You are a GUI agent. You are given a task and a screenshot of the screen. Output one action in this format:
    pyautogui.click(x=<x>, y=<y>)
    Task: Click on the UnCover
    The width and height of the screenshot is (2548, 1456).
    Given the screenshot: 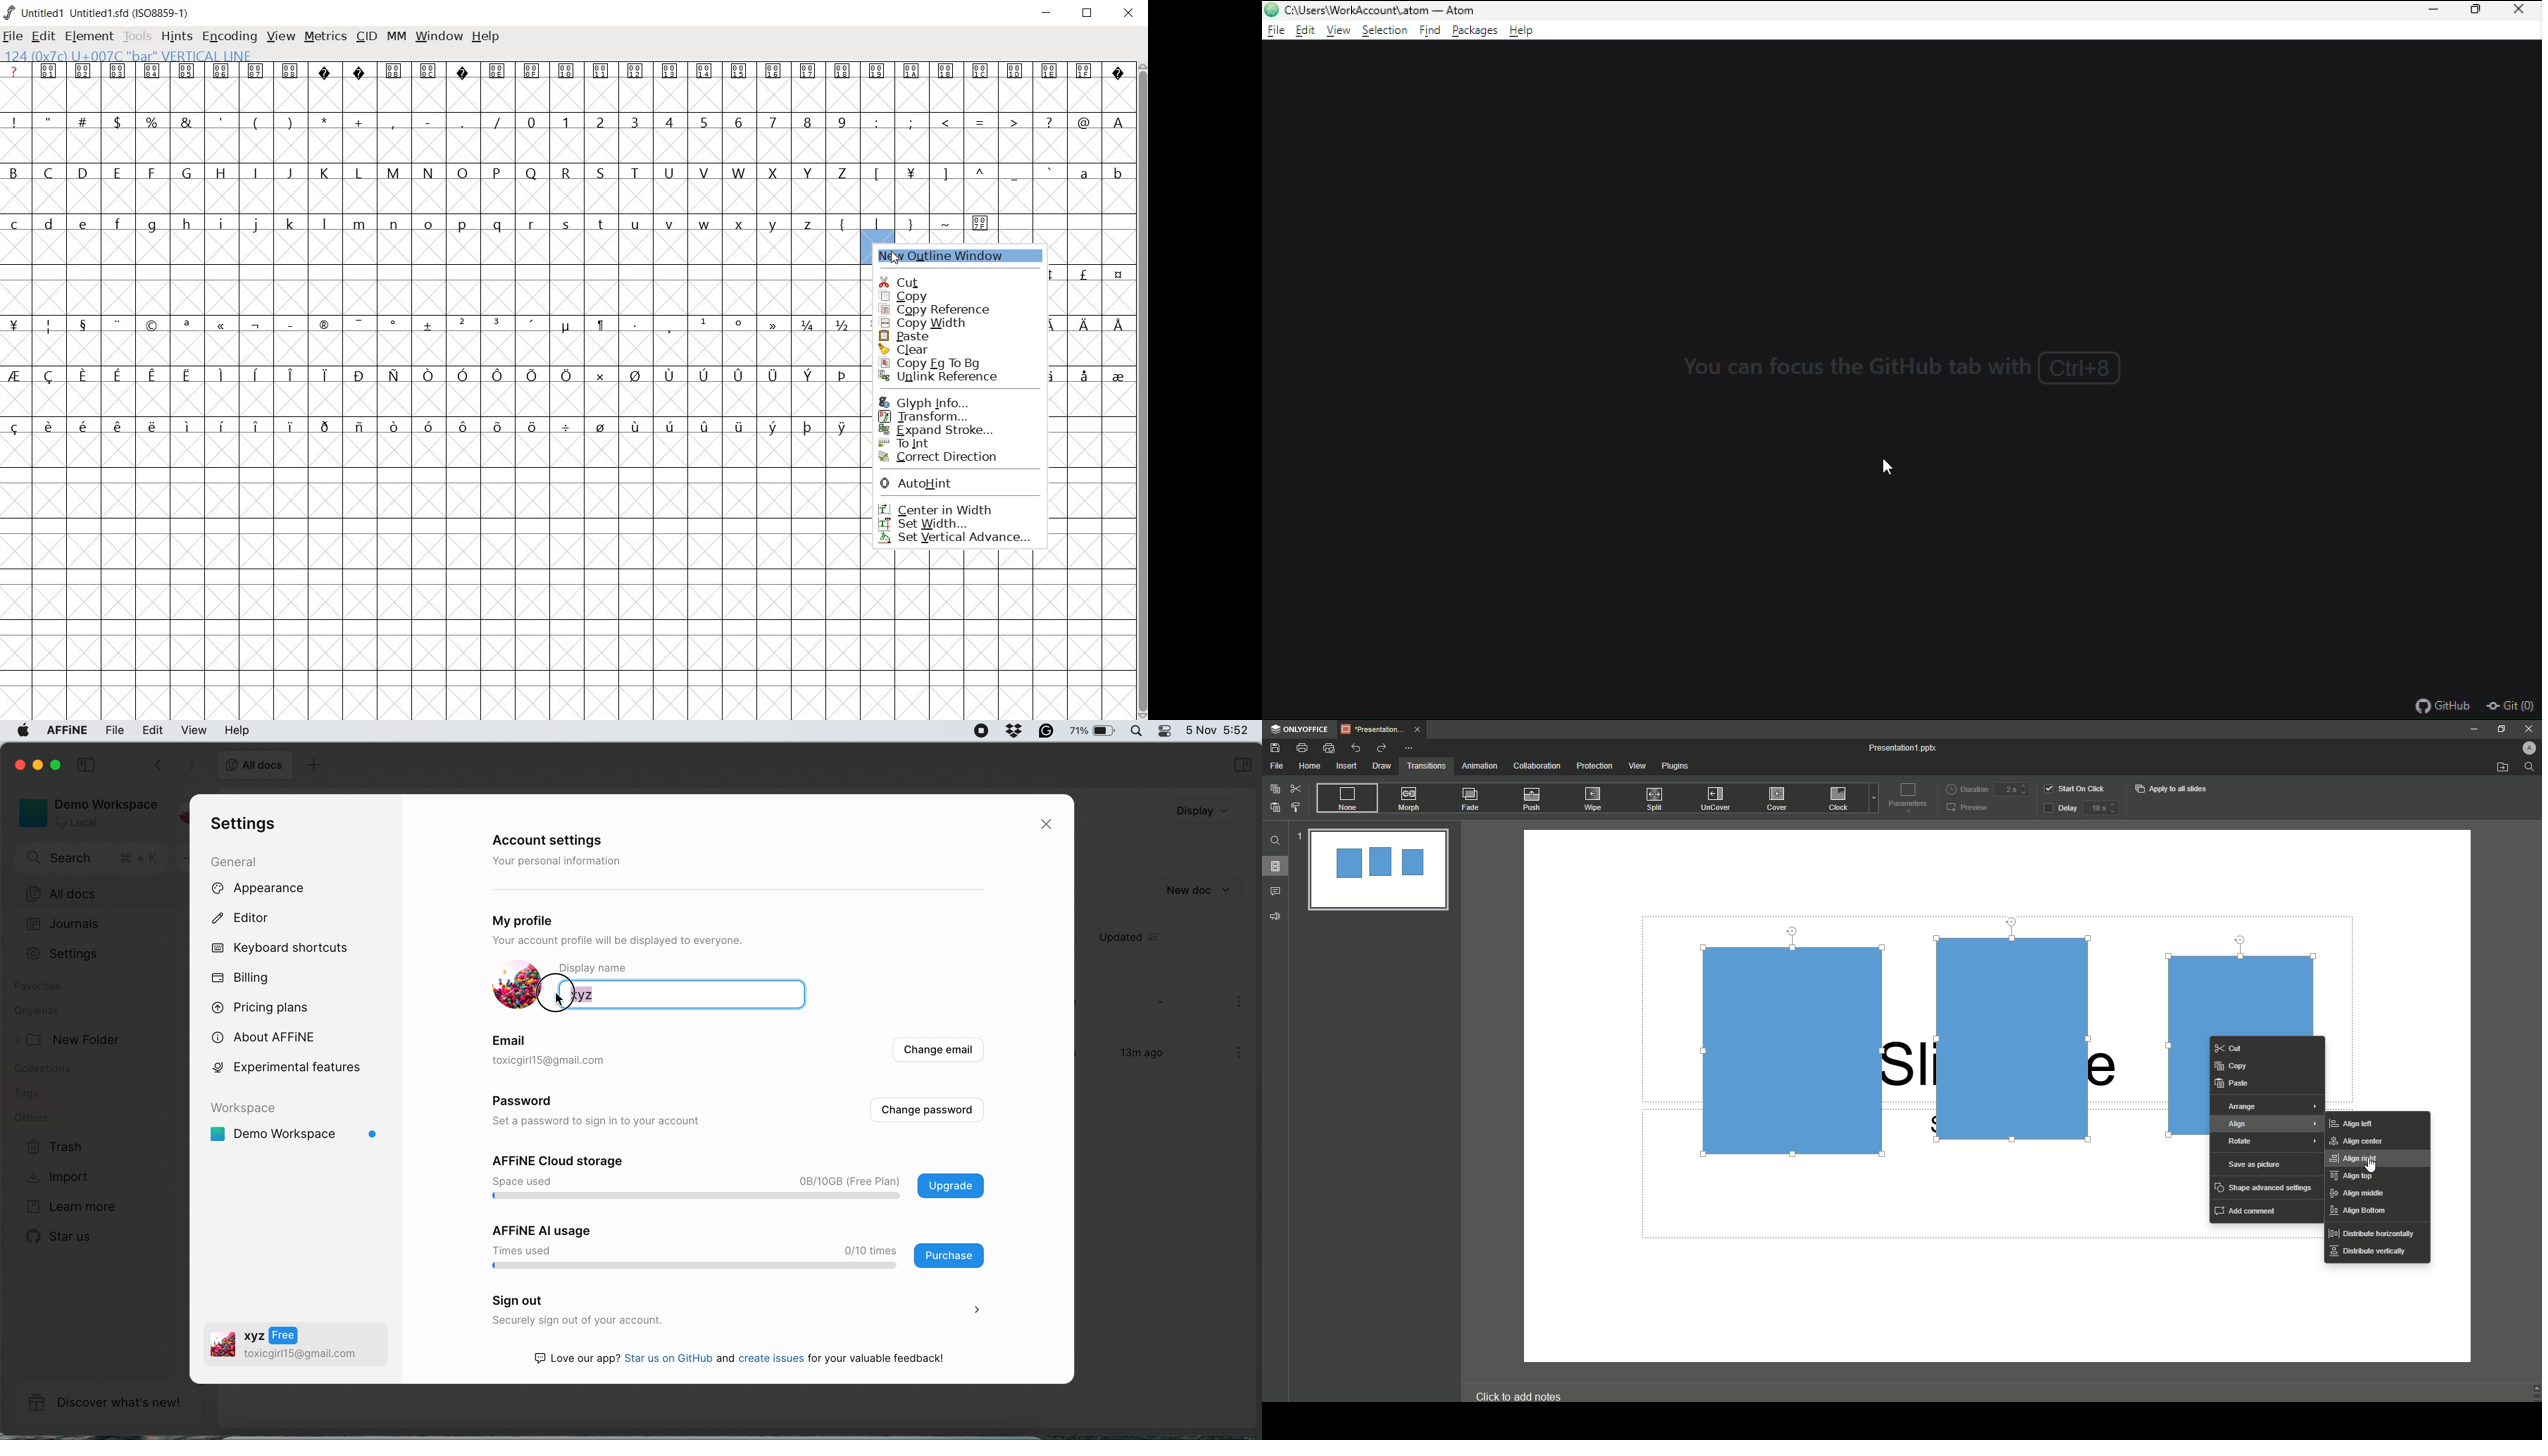 What is the action you would take?
    pyautogui.click(x=1720, y=799)
    